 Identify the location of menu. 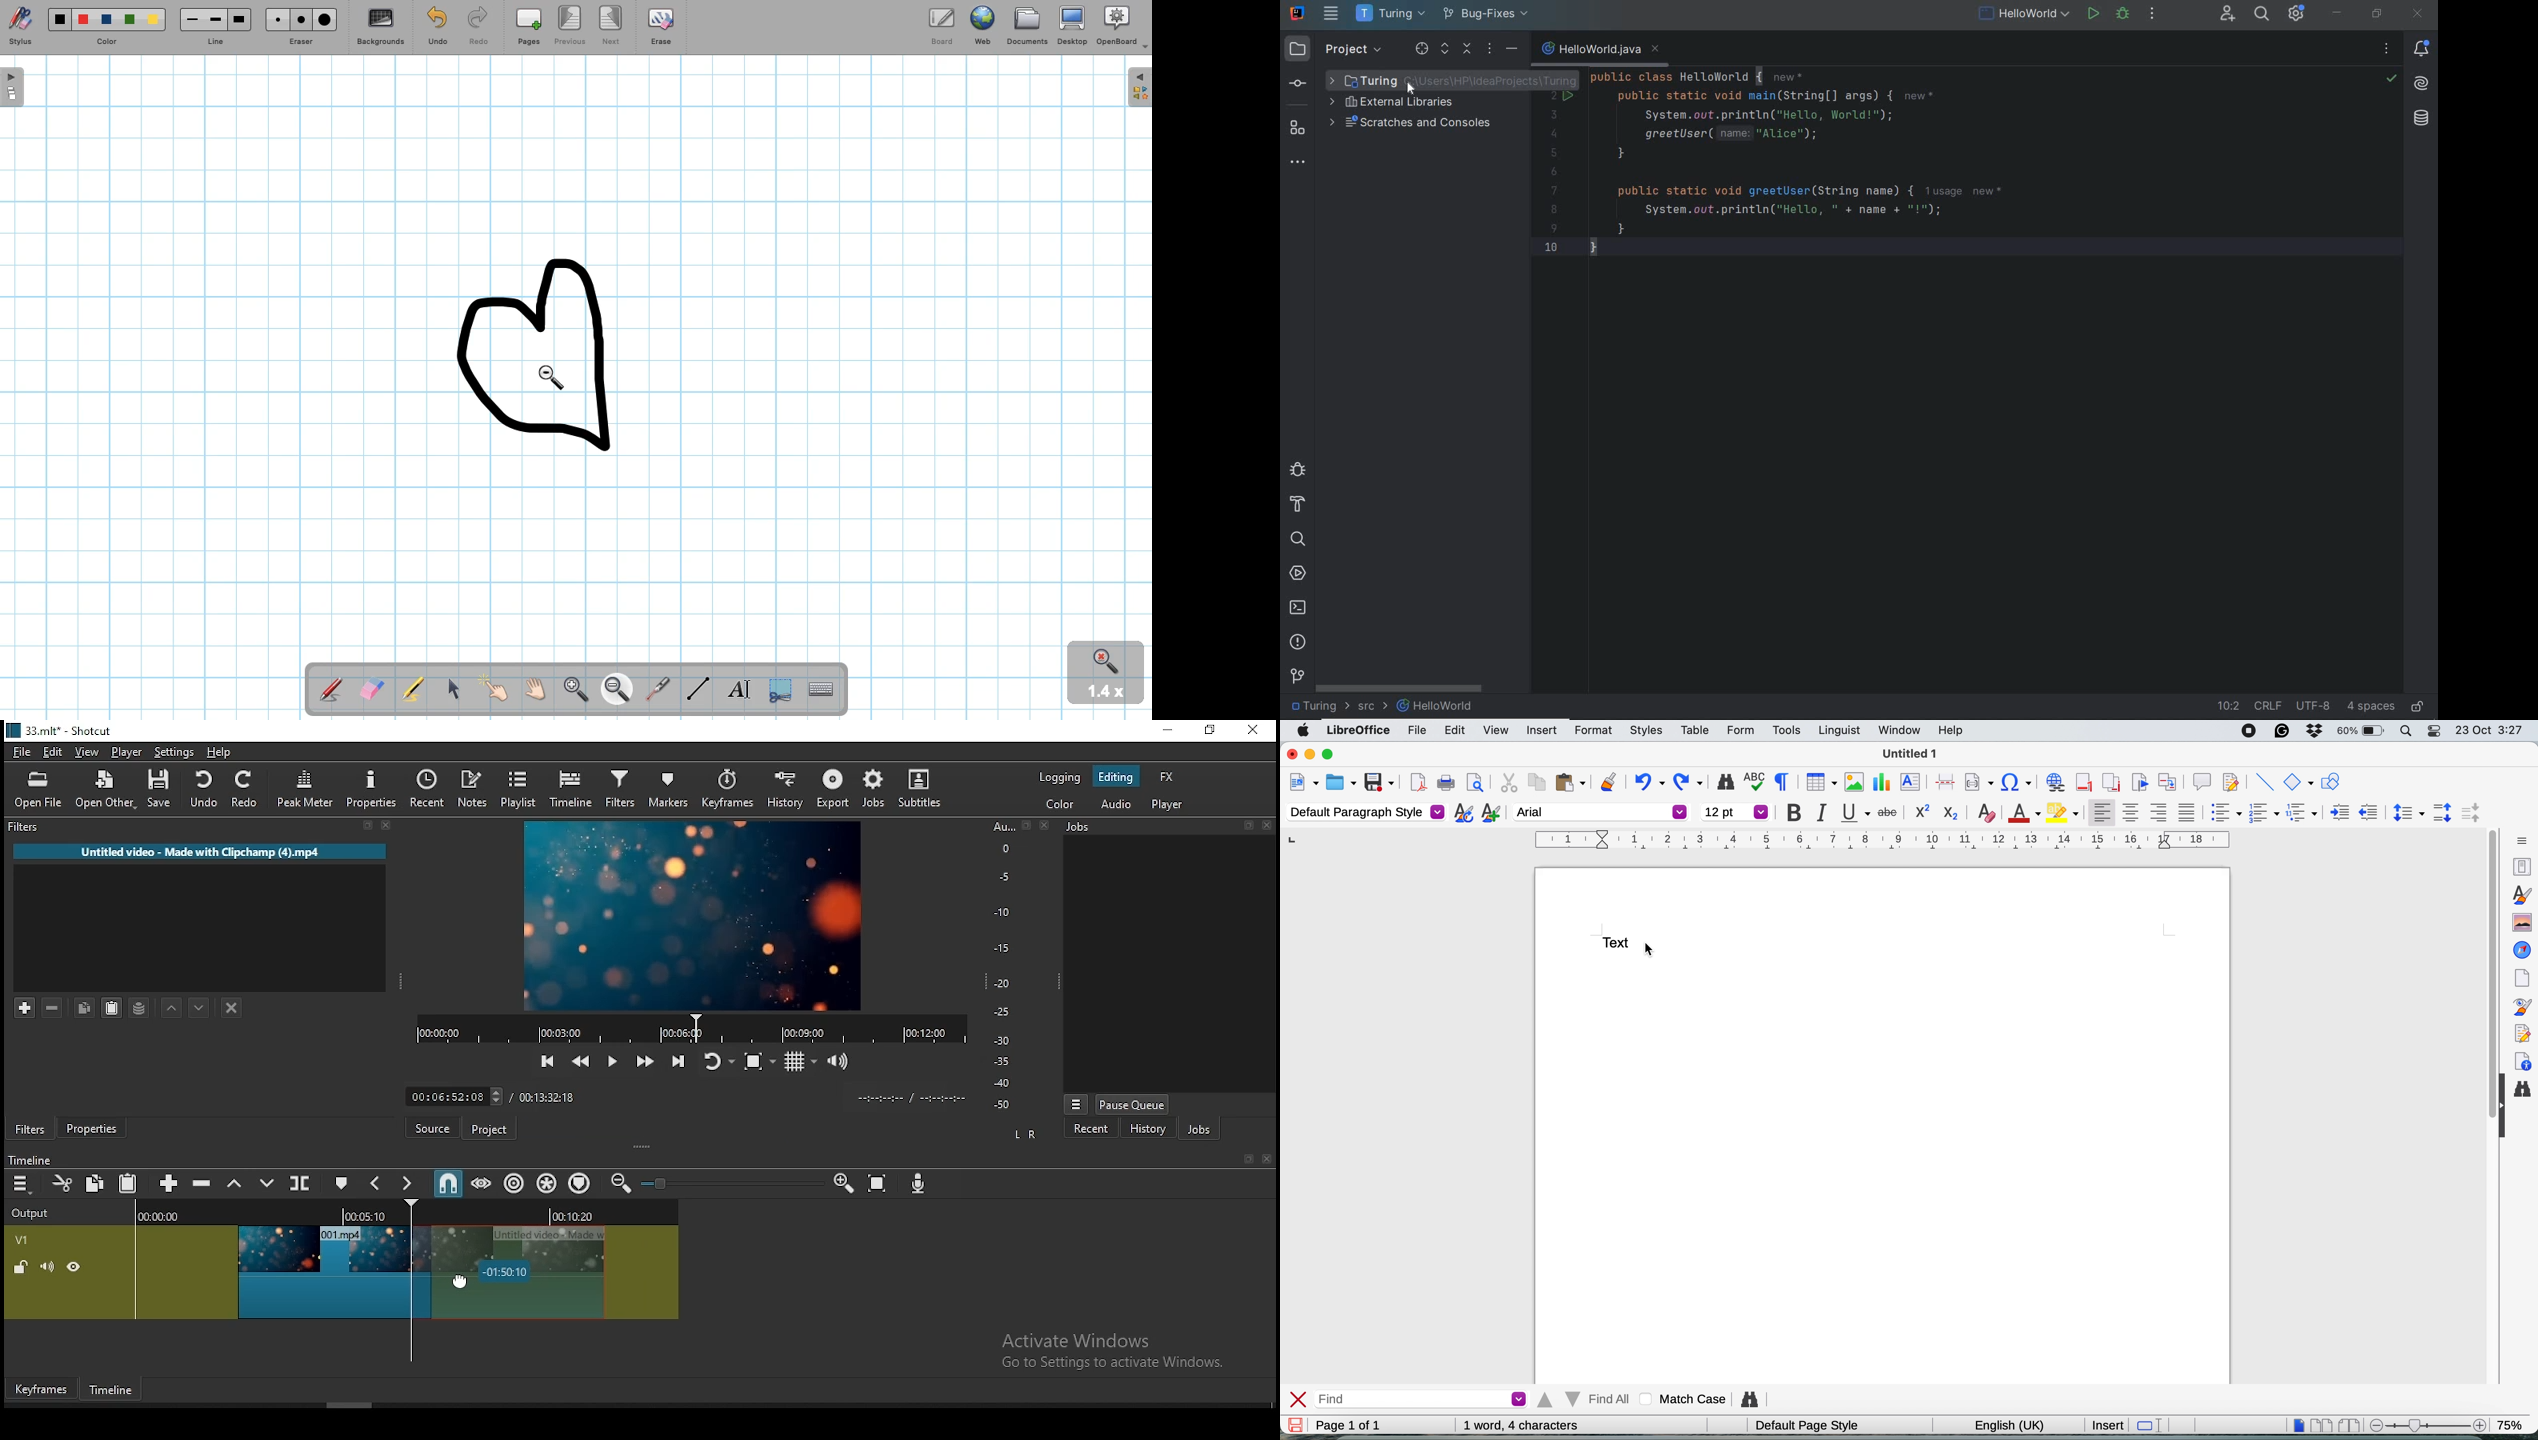
(22, 1184).